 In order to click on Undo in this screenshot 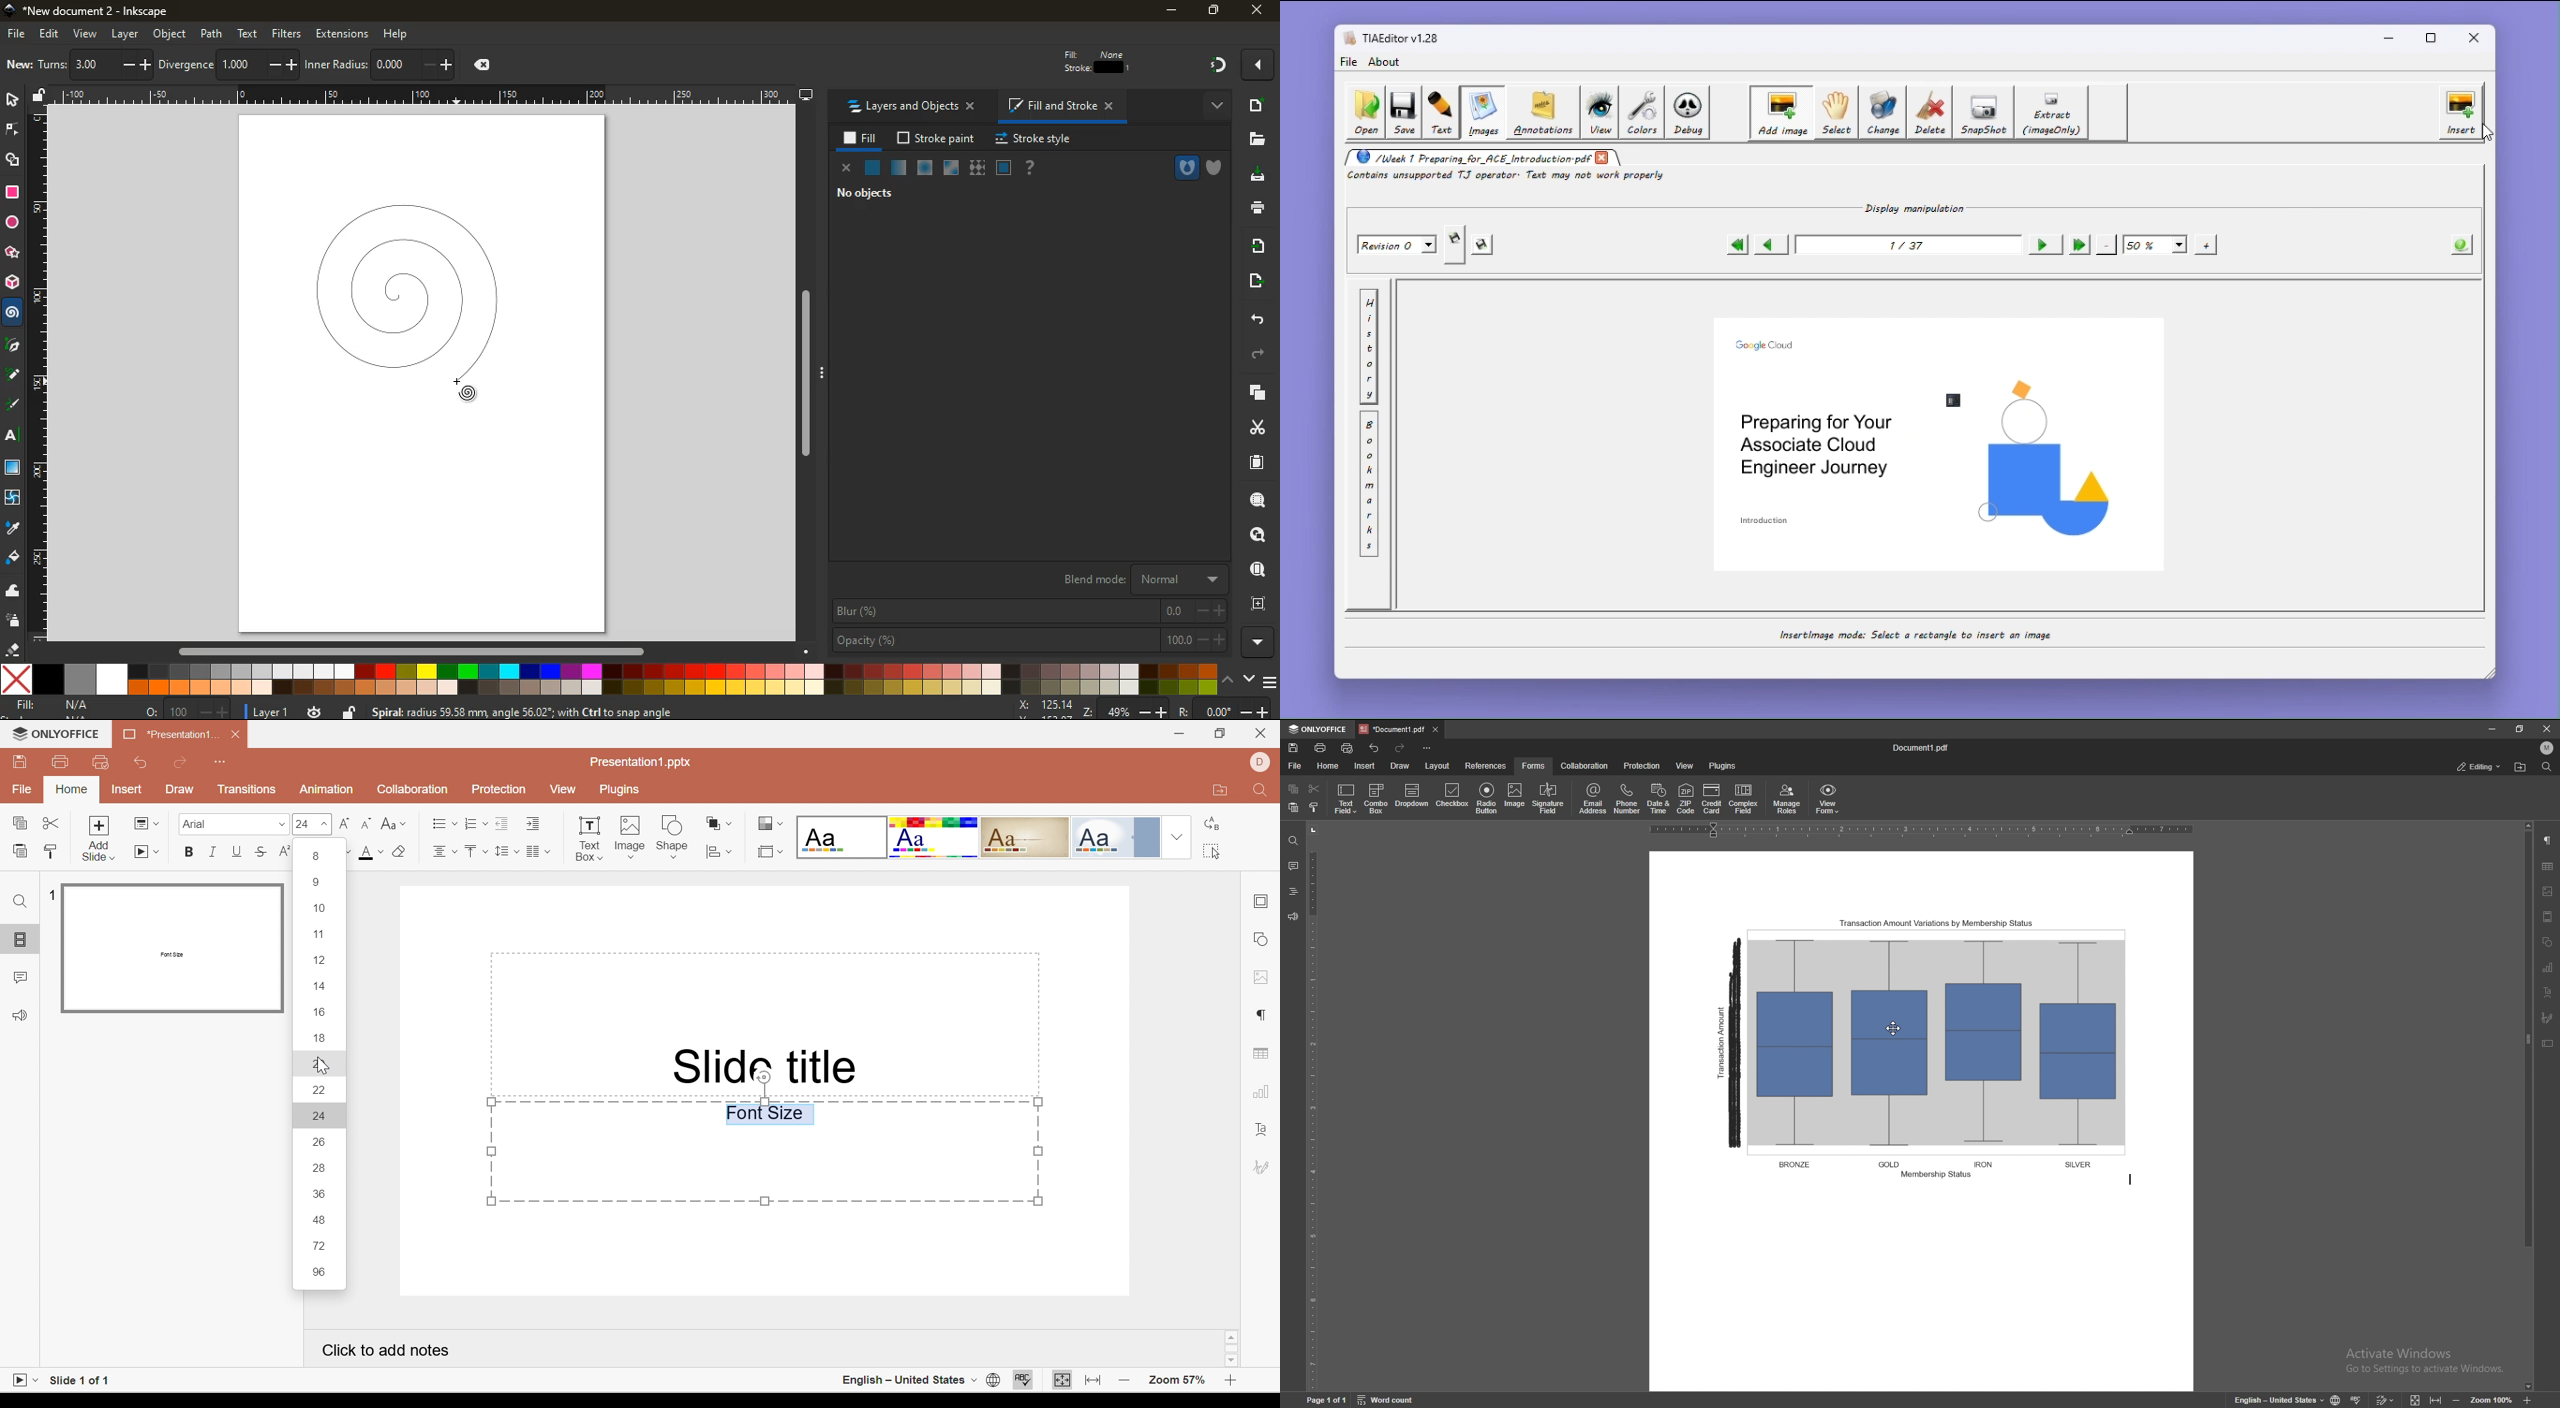, I will do `click(145, 764)`.